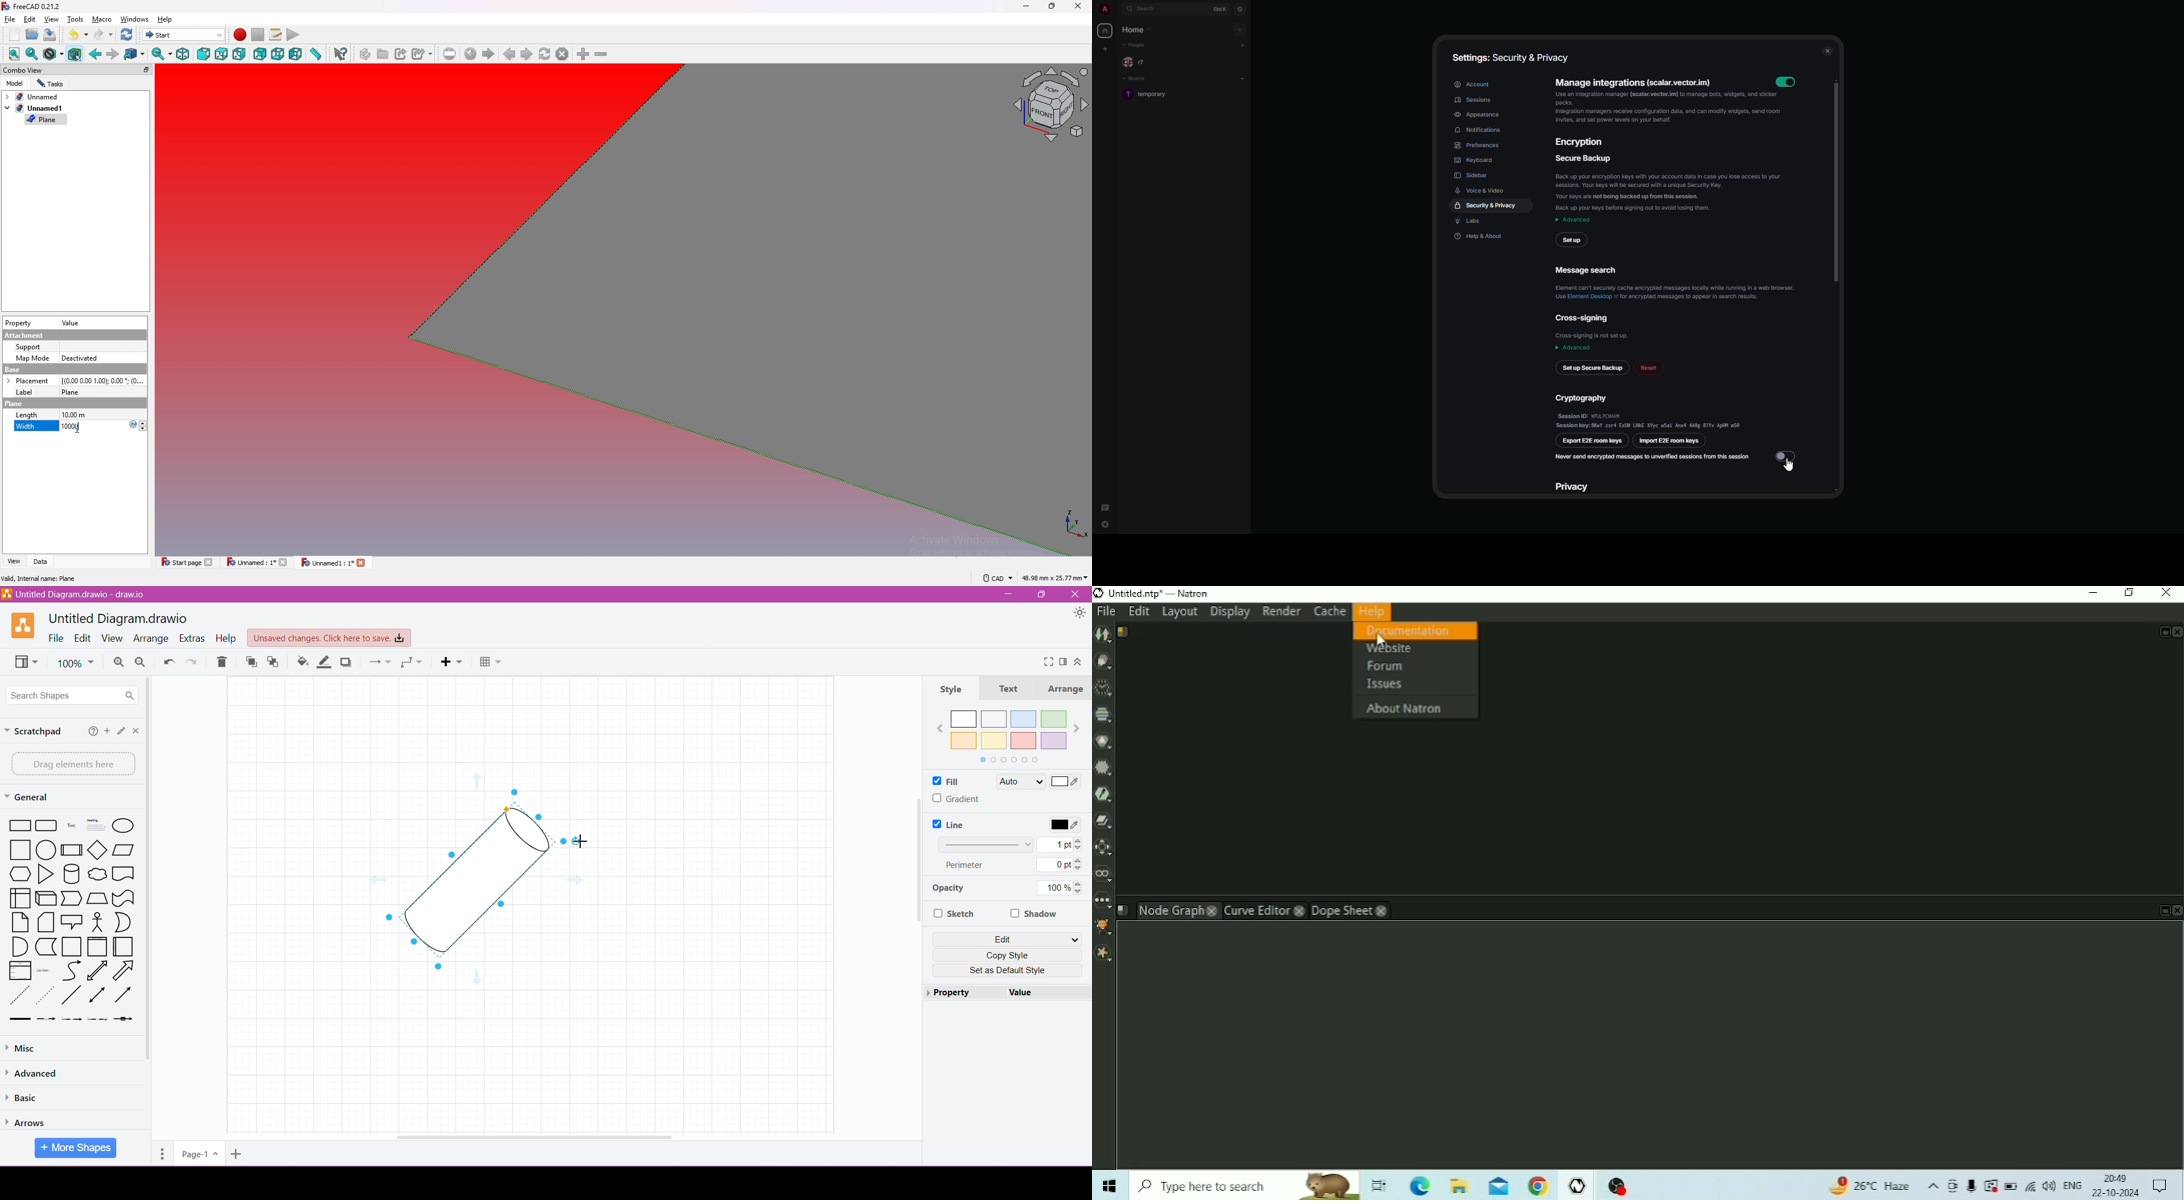 This screenshot has height=1204, width=2184. What do you see at coordinates (162, 53) in the screenshot?
I see `sync view` at bounding box center [162, 53].